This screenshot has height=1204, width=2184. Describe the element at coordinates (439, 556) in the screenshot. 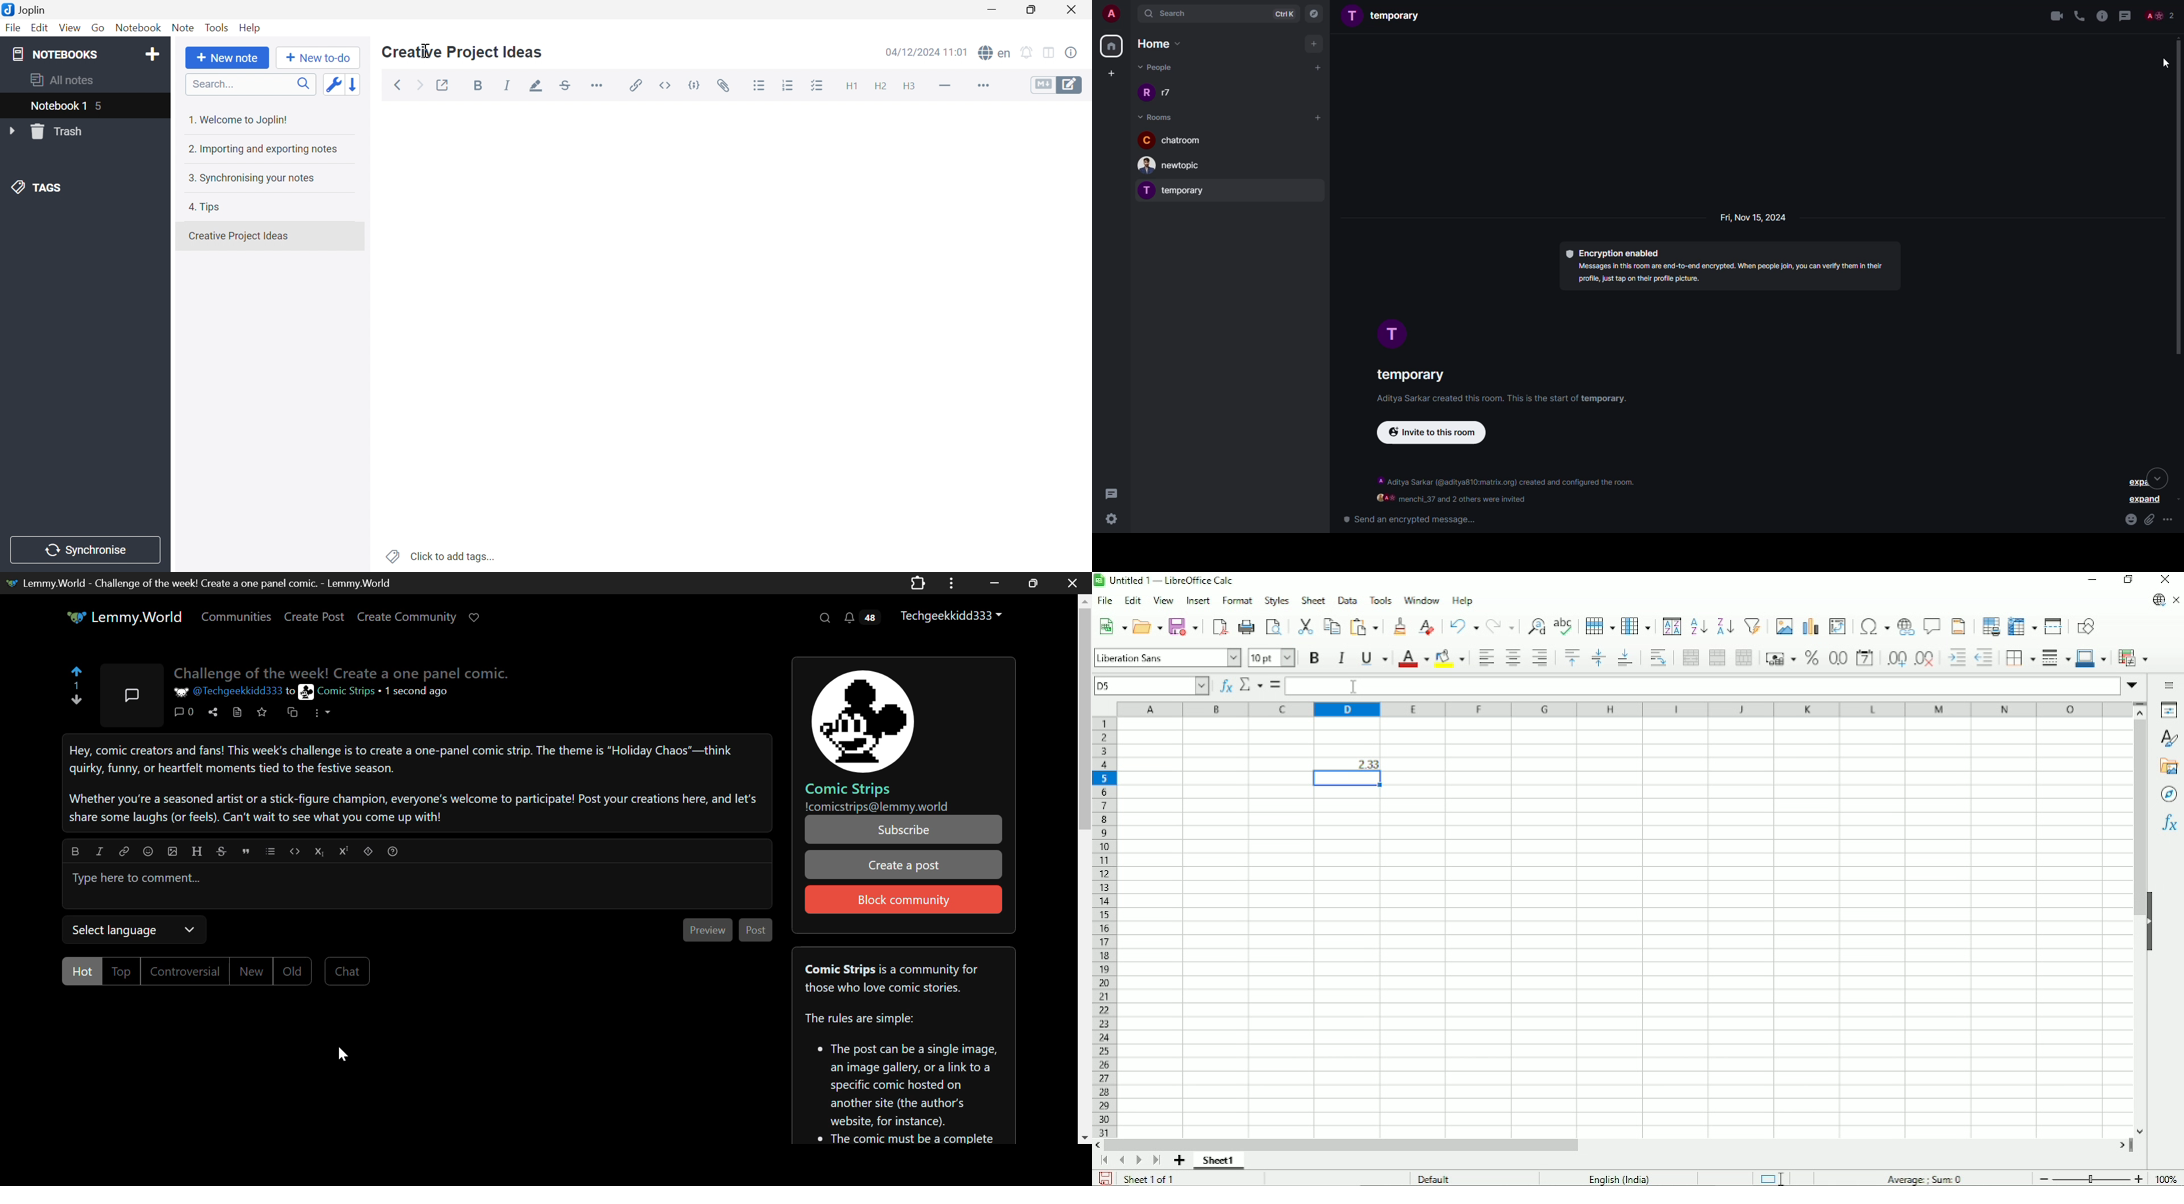

I see `Click to add tags` at that location.